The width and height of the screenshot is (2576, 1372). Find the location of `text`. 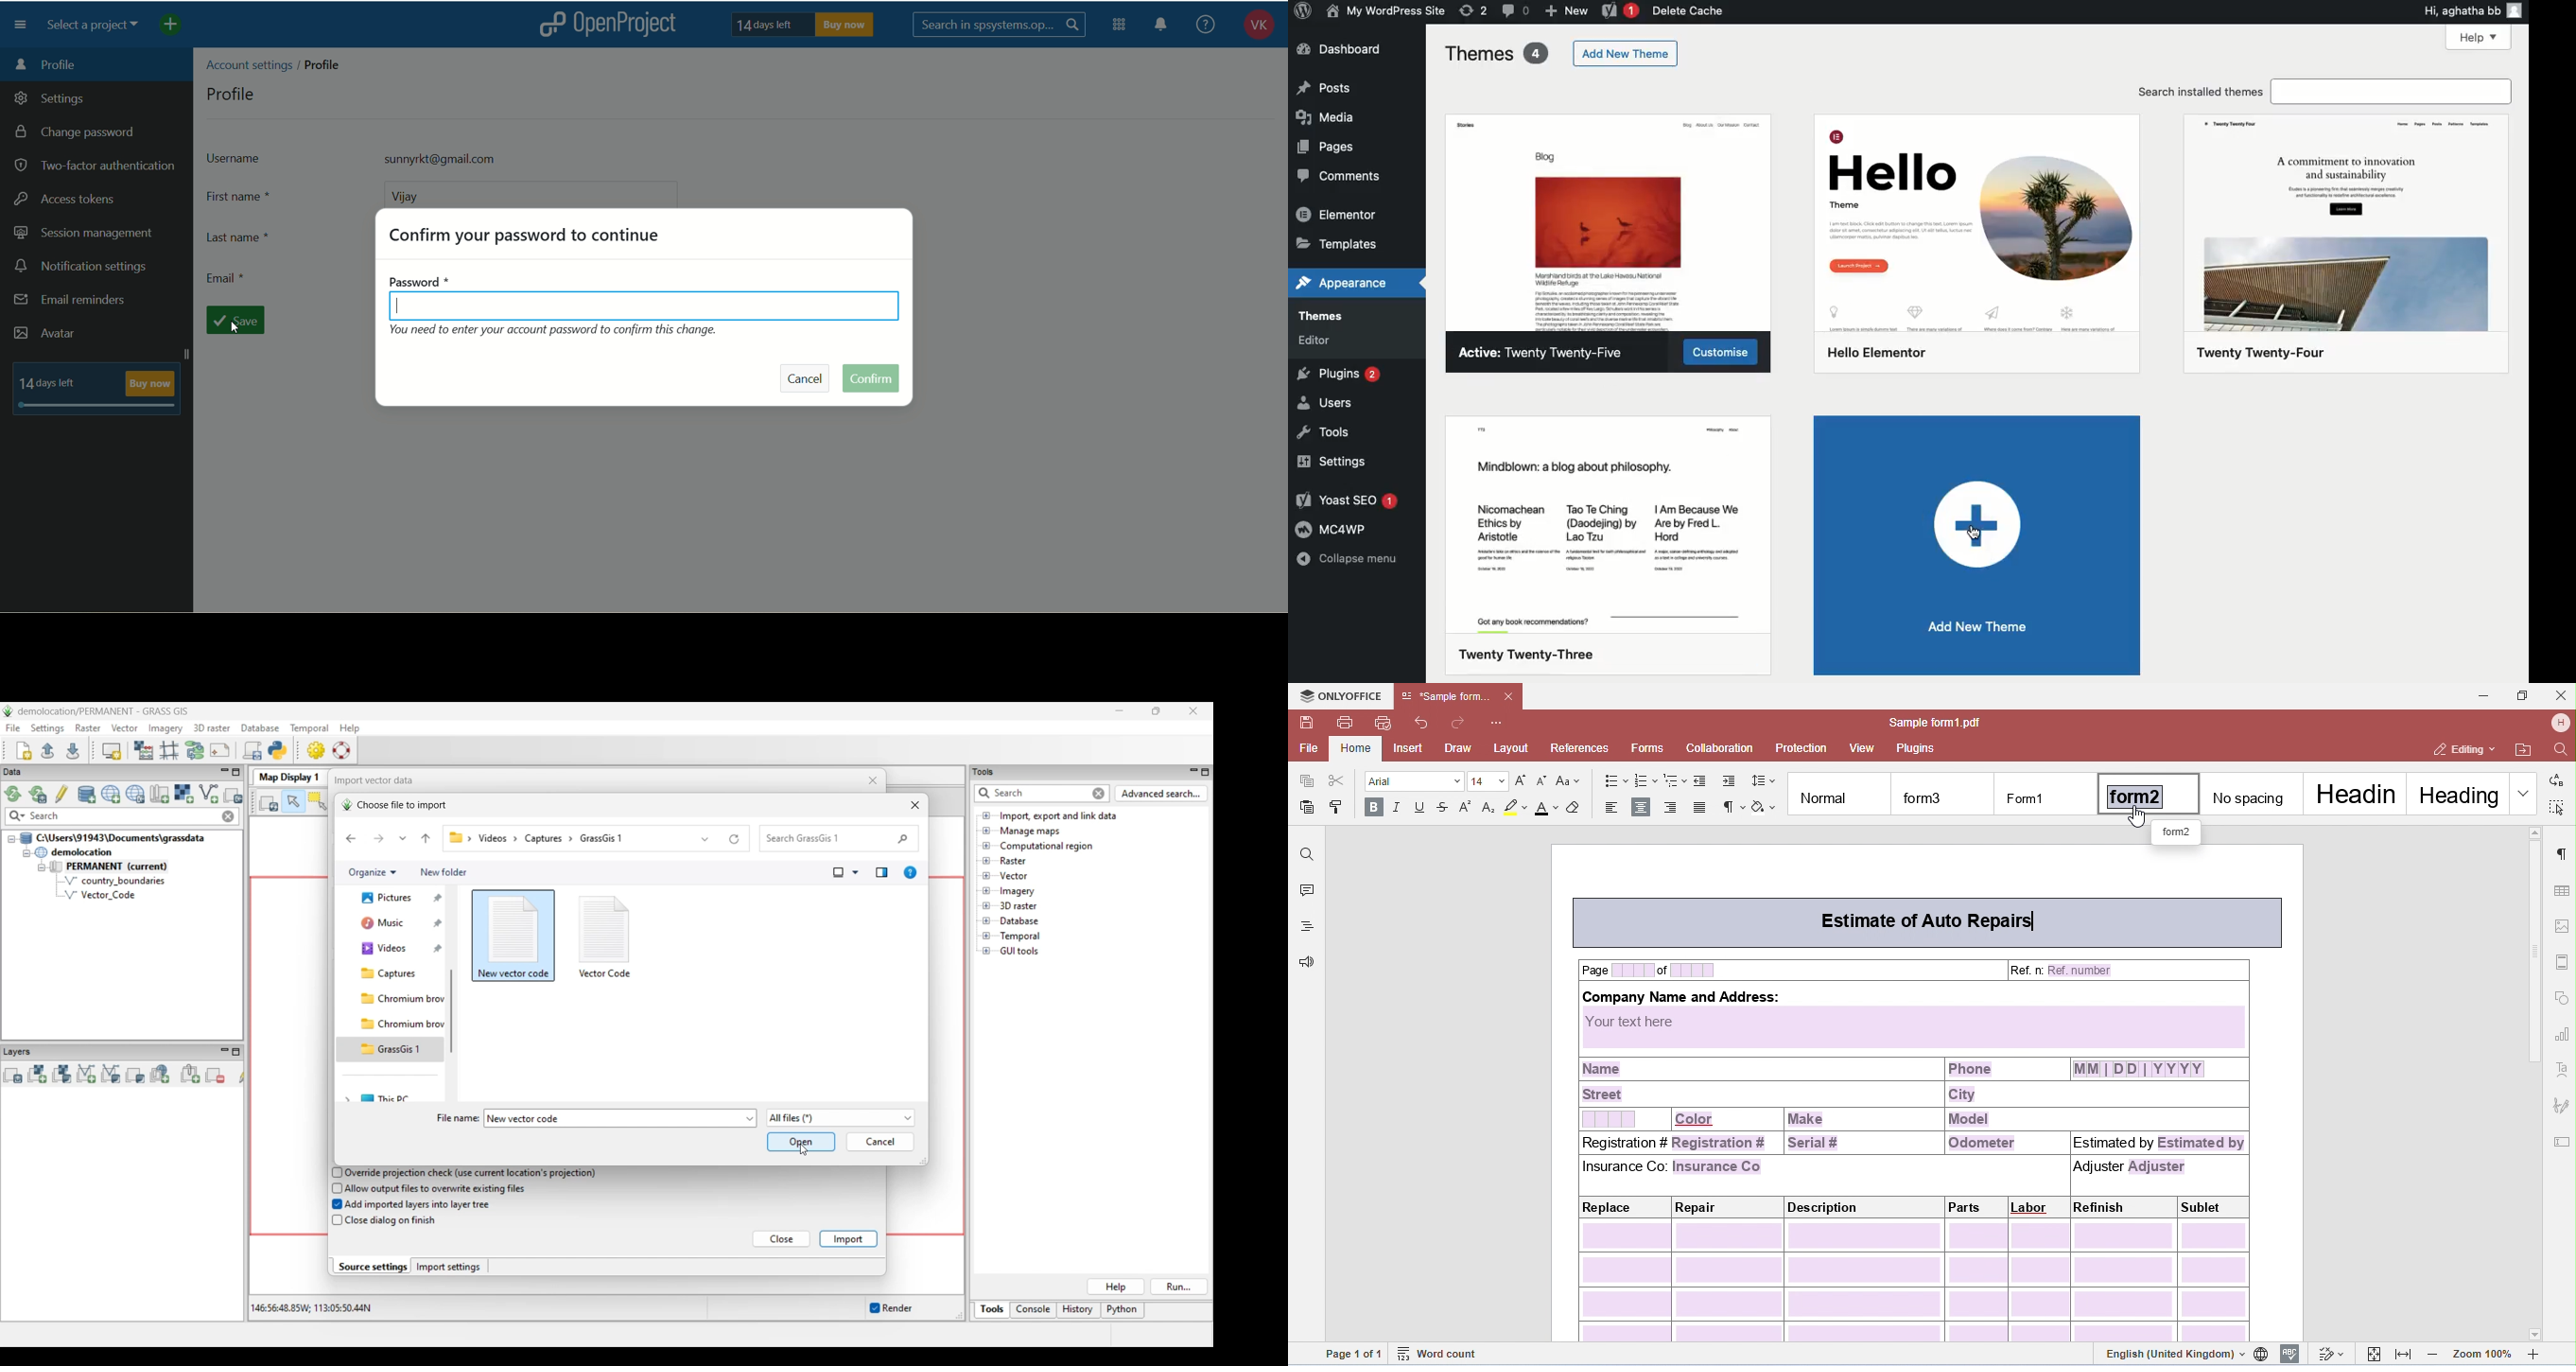

text is located at coordinates (97, 388).